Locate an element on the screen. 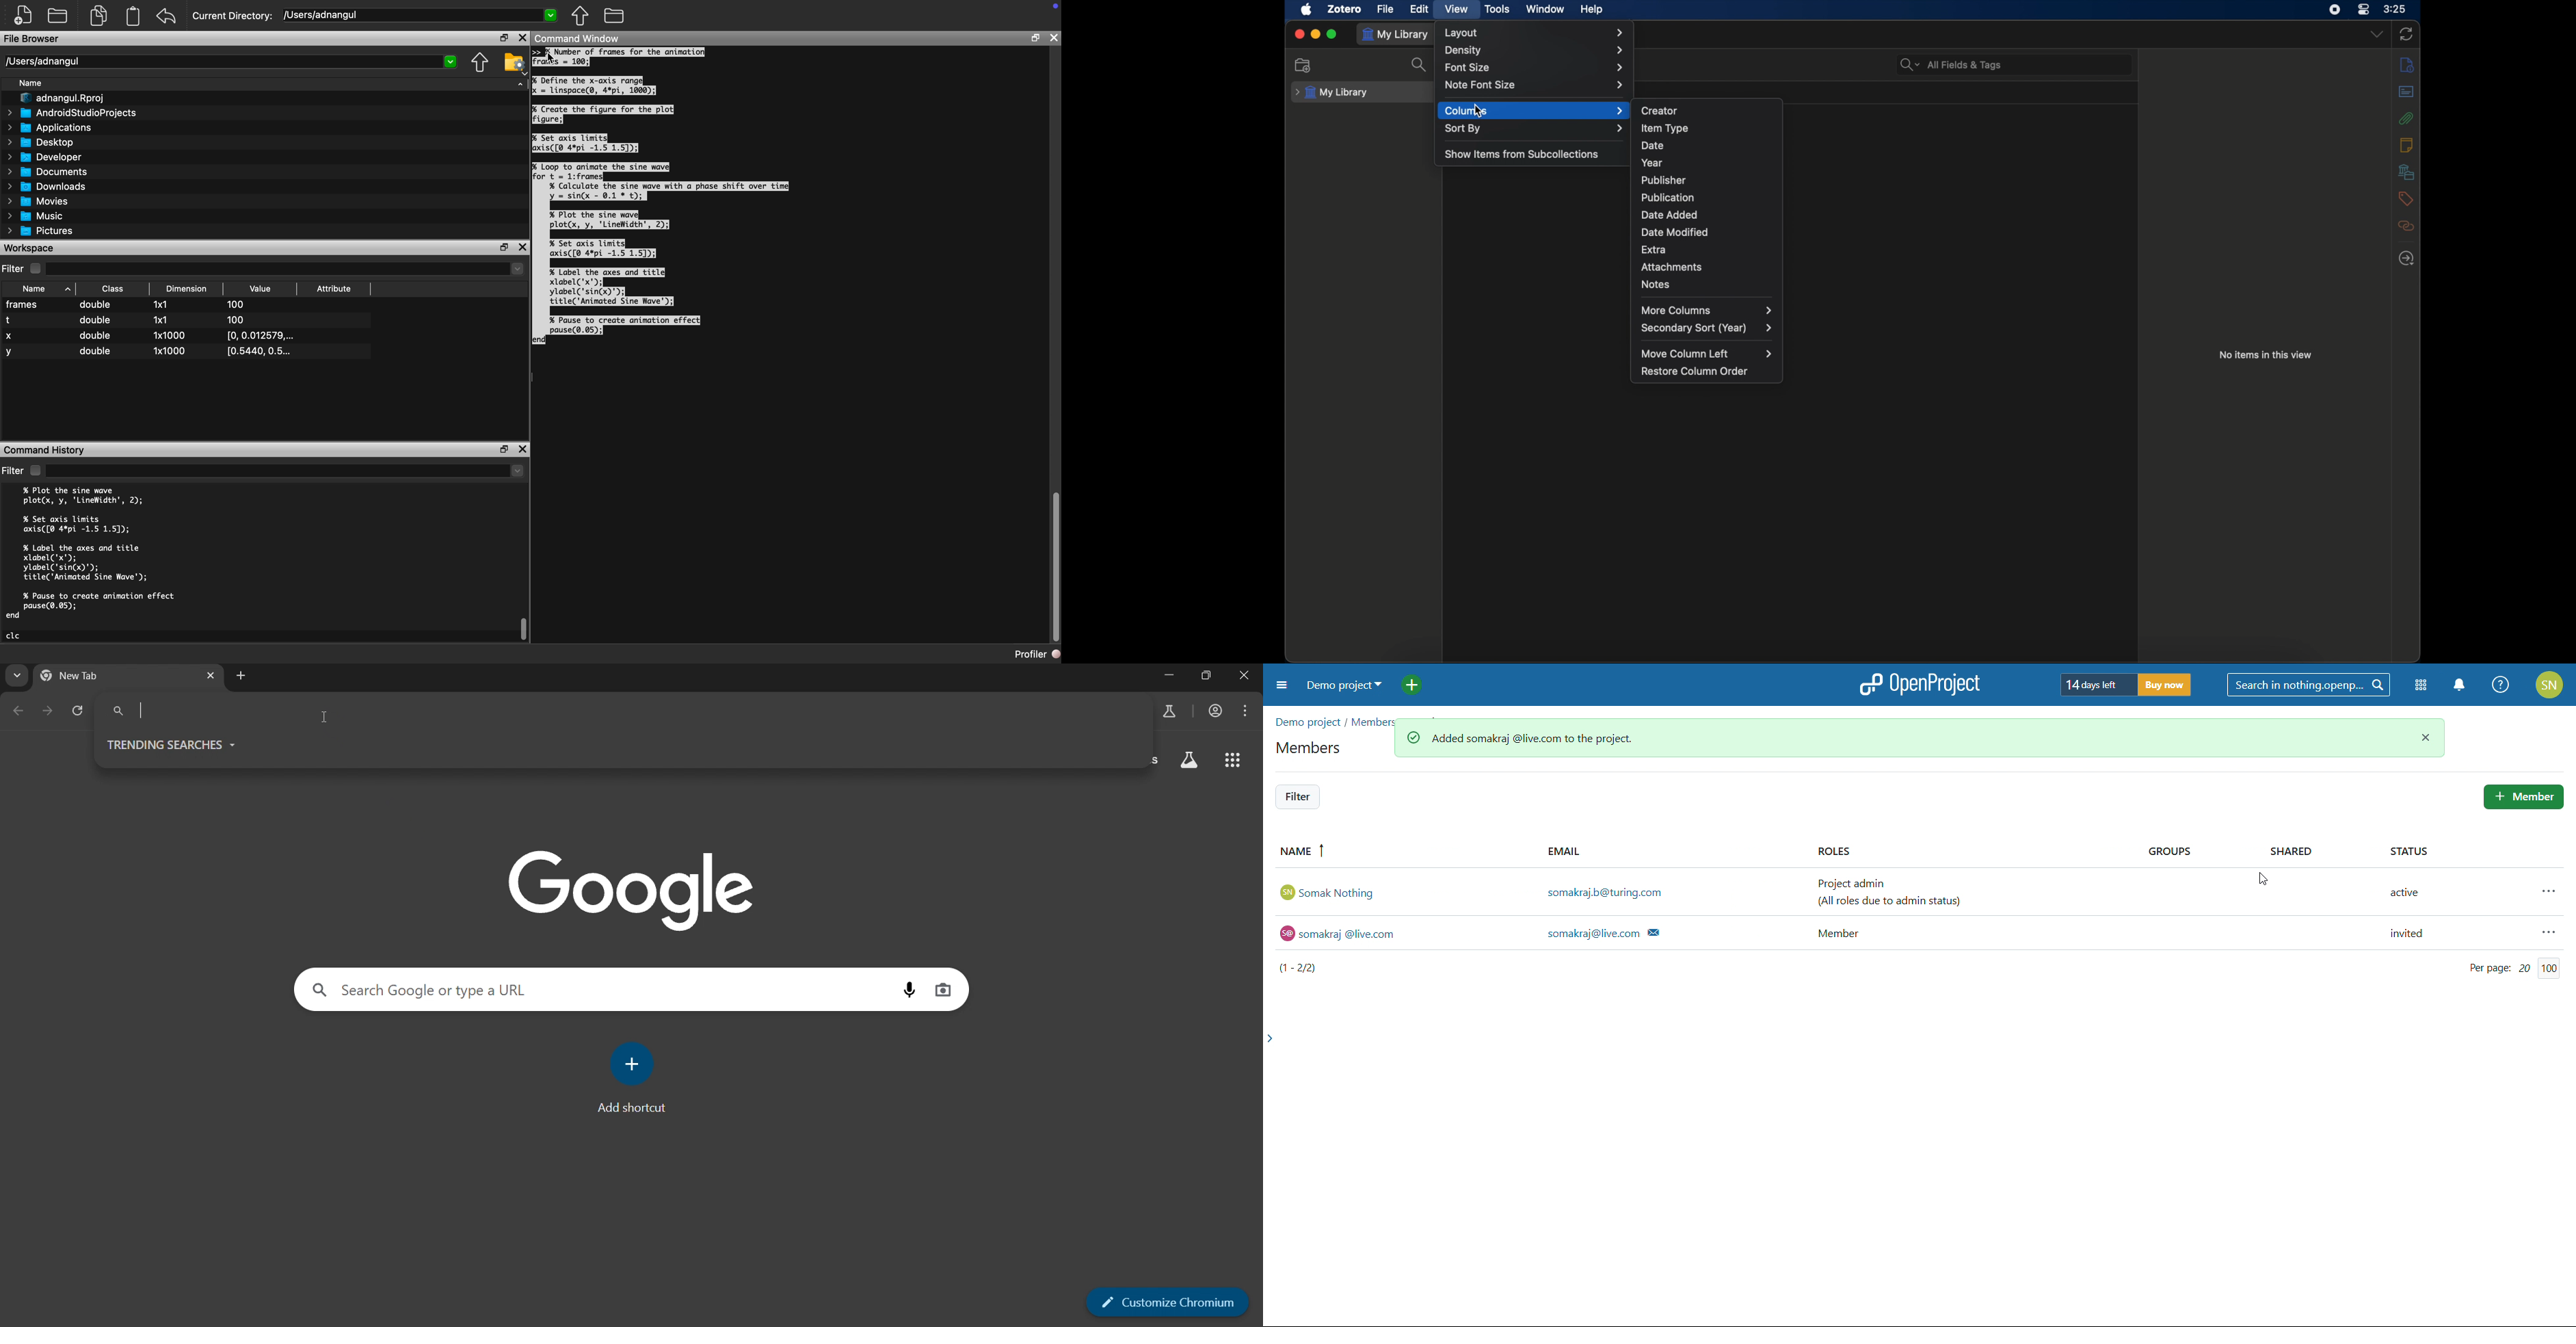 The width and height of the screenshot is (2576, 1344). buy now is located at coordinates (2165, 684).